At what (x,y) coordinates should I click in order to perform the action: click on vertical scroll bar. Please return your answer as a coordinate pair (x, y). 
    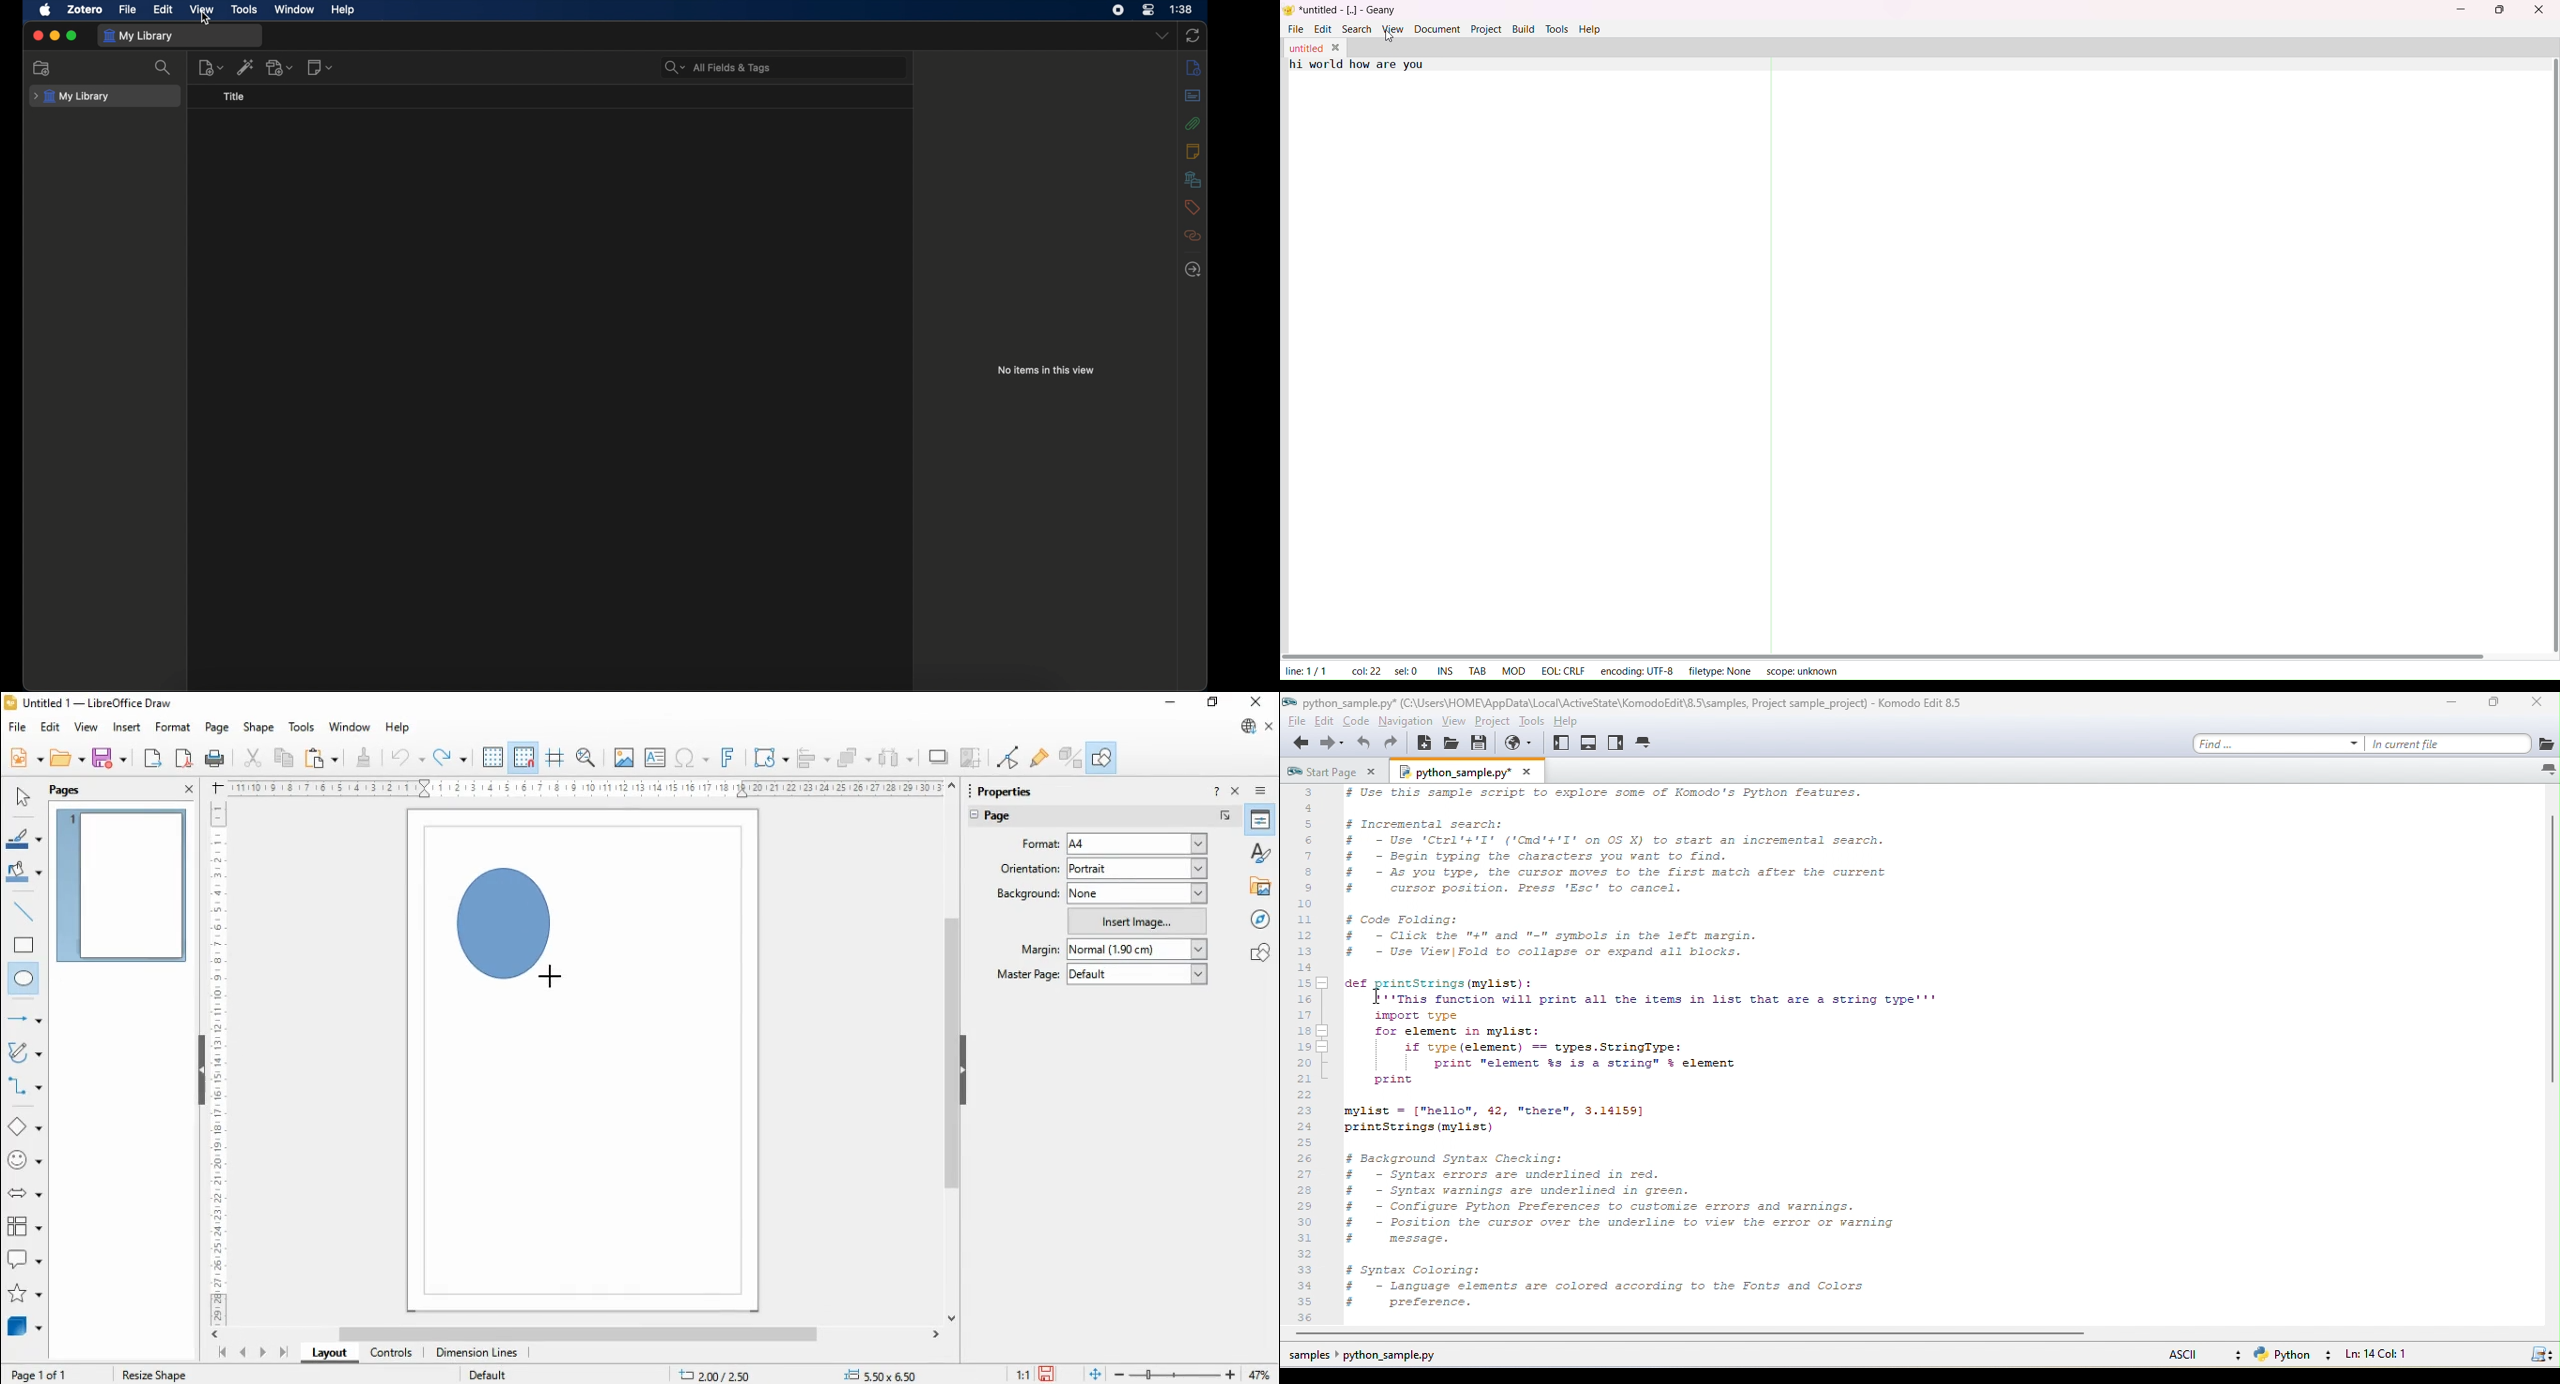
    Looking at the image, I should click on (2549, 355).